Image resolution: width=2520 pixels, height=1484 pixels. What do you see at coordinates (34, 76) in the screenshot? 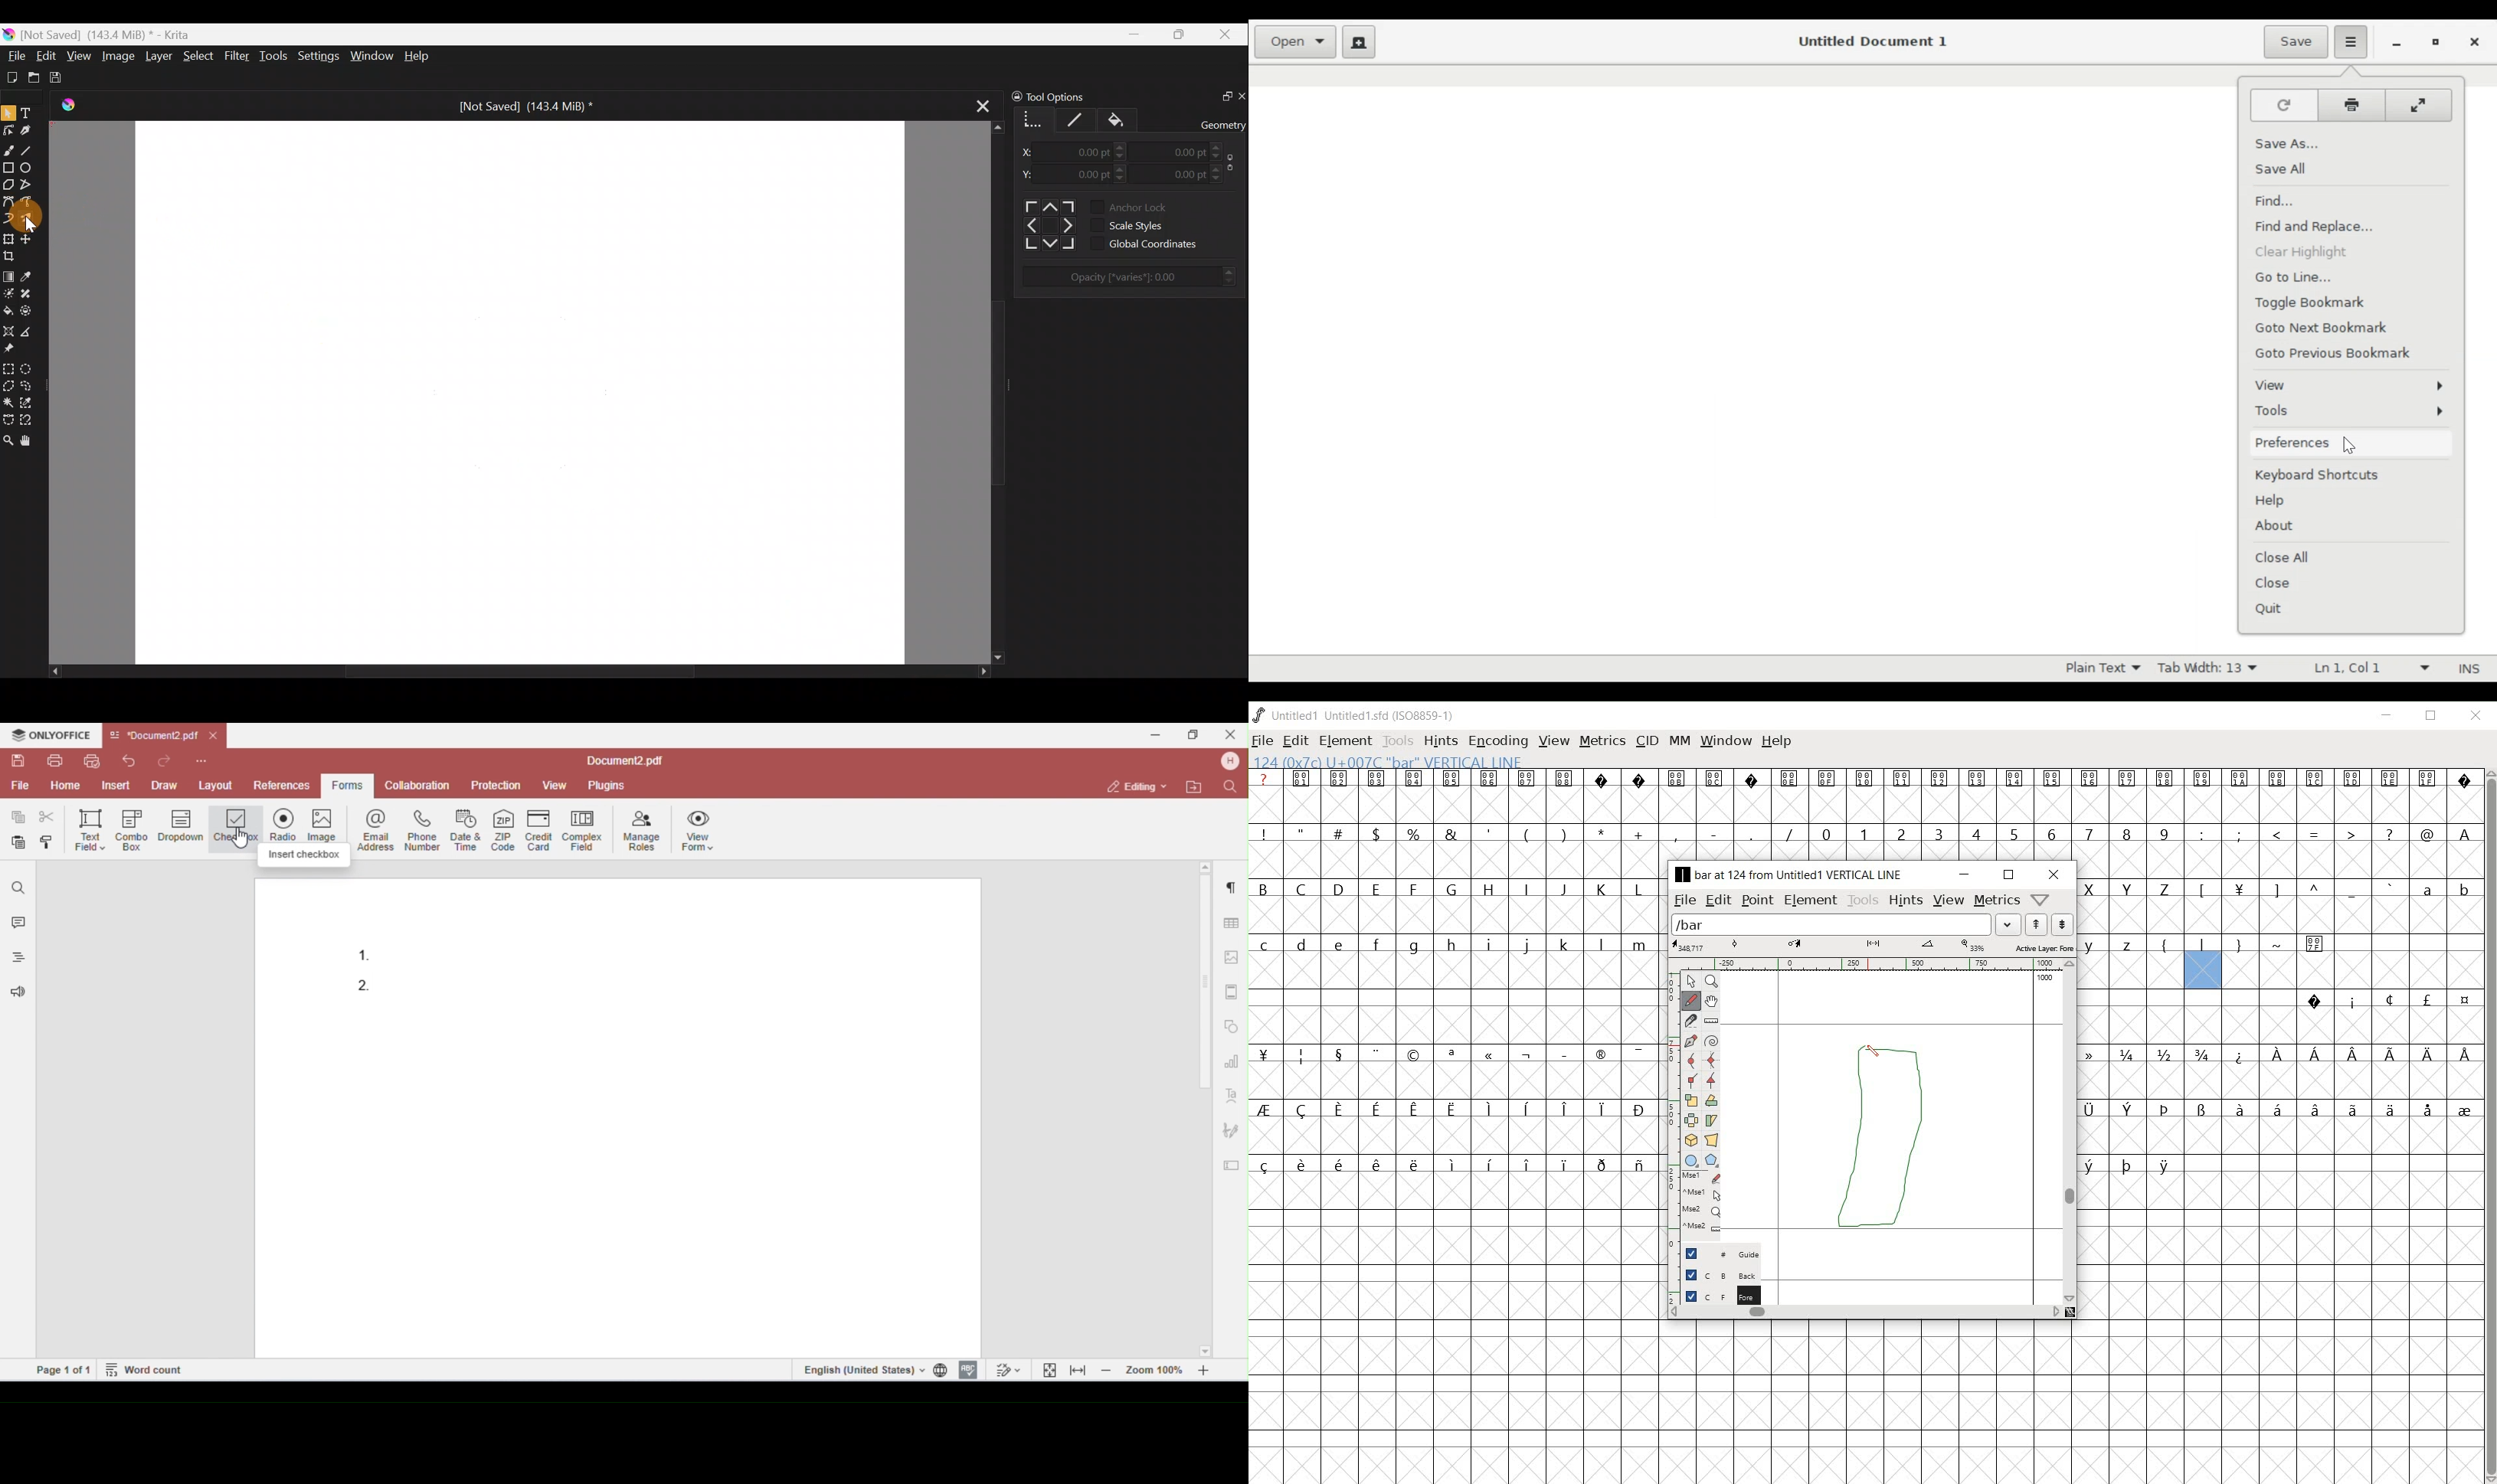
I see `Open existing document` at bounding box center [34, 76].